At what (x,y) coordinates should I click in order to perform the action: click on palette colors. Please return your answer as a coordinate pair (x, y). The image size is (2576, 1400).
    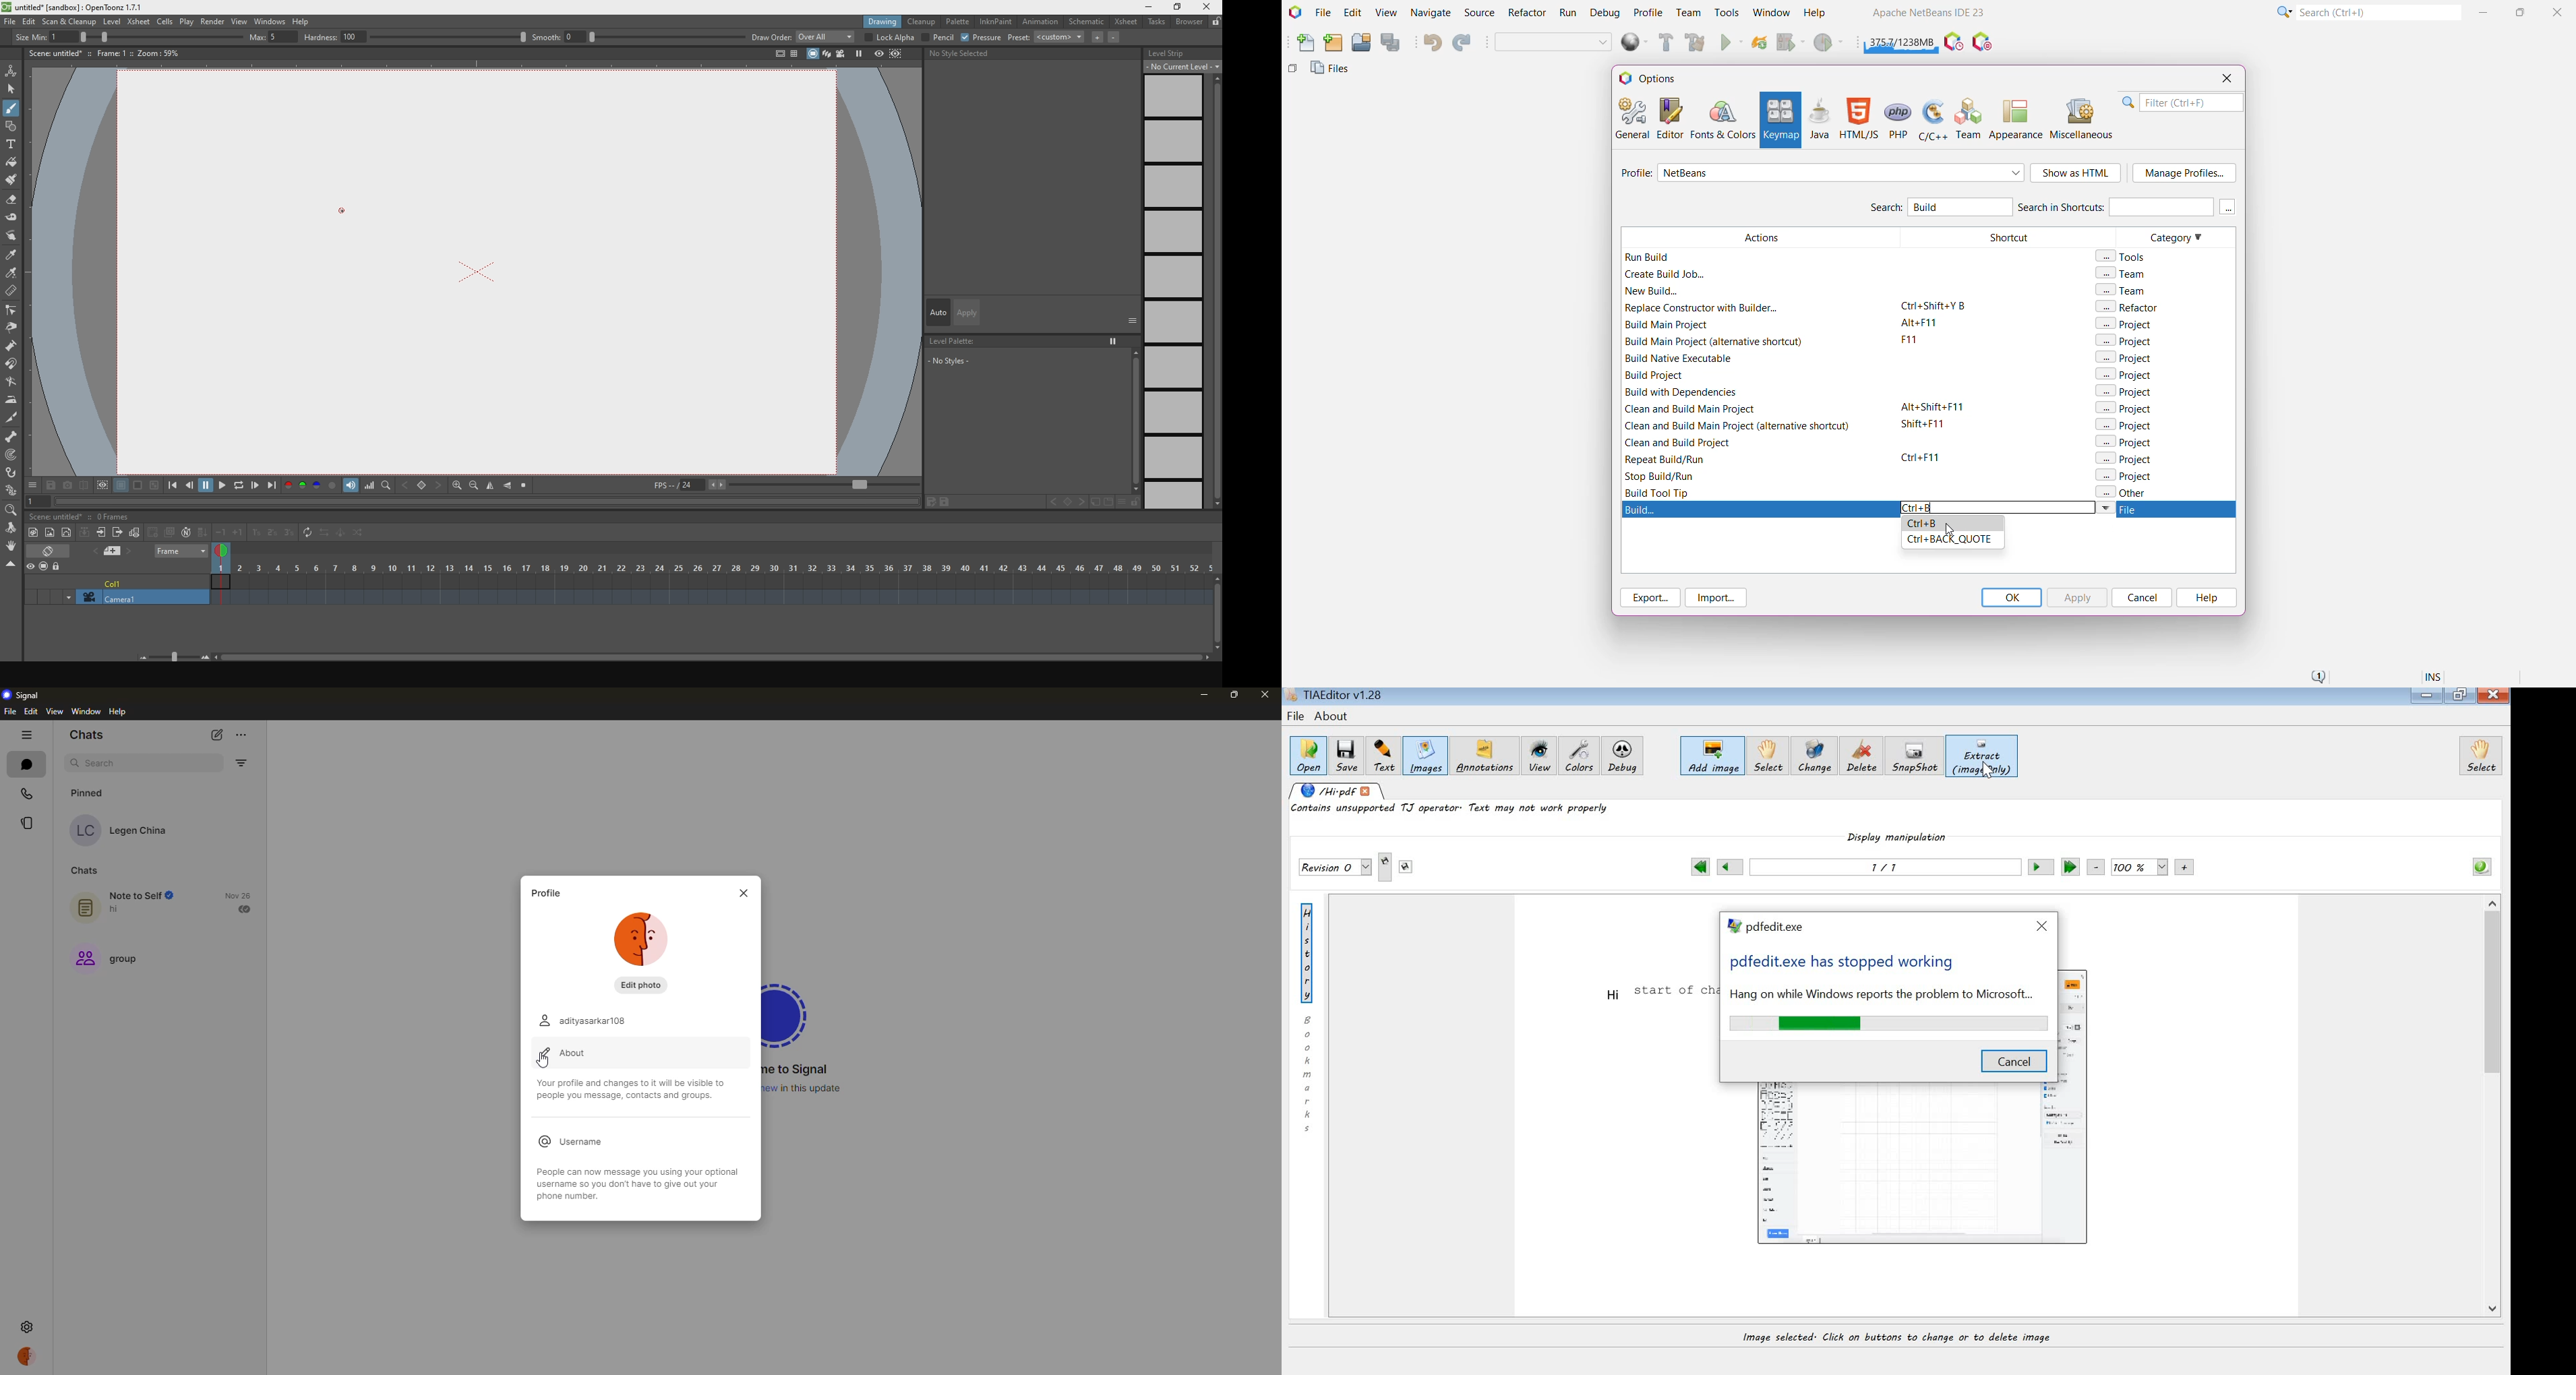
    Looking at the image, I should click on (310, 488).